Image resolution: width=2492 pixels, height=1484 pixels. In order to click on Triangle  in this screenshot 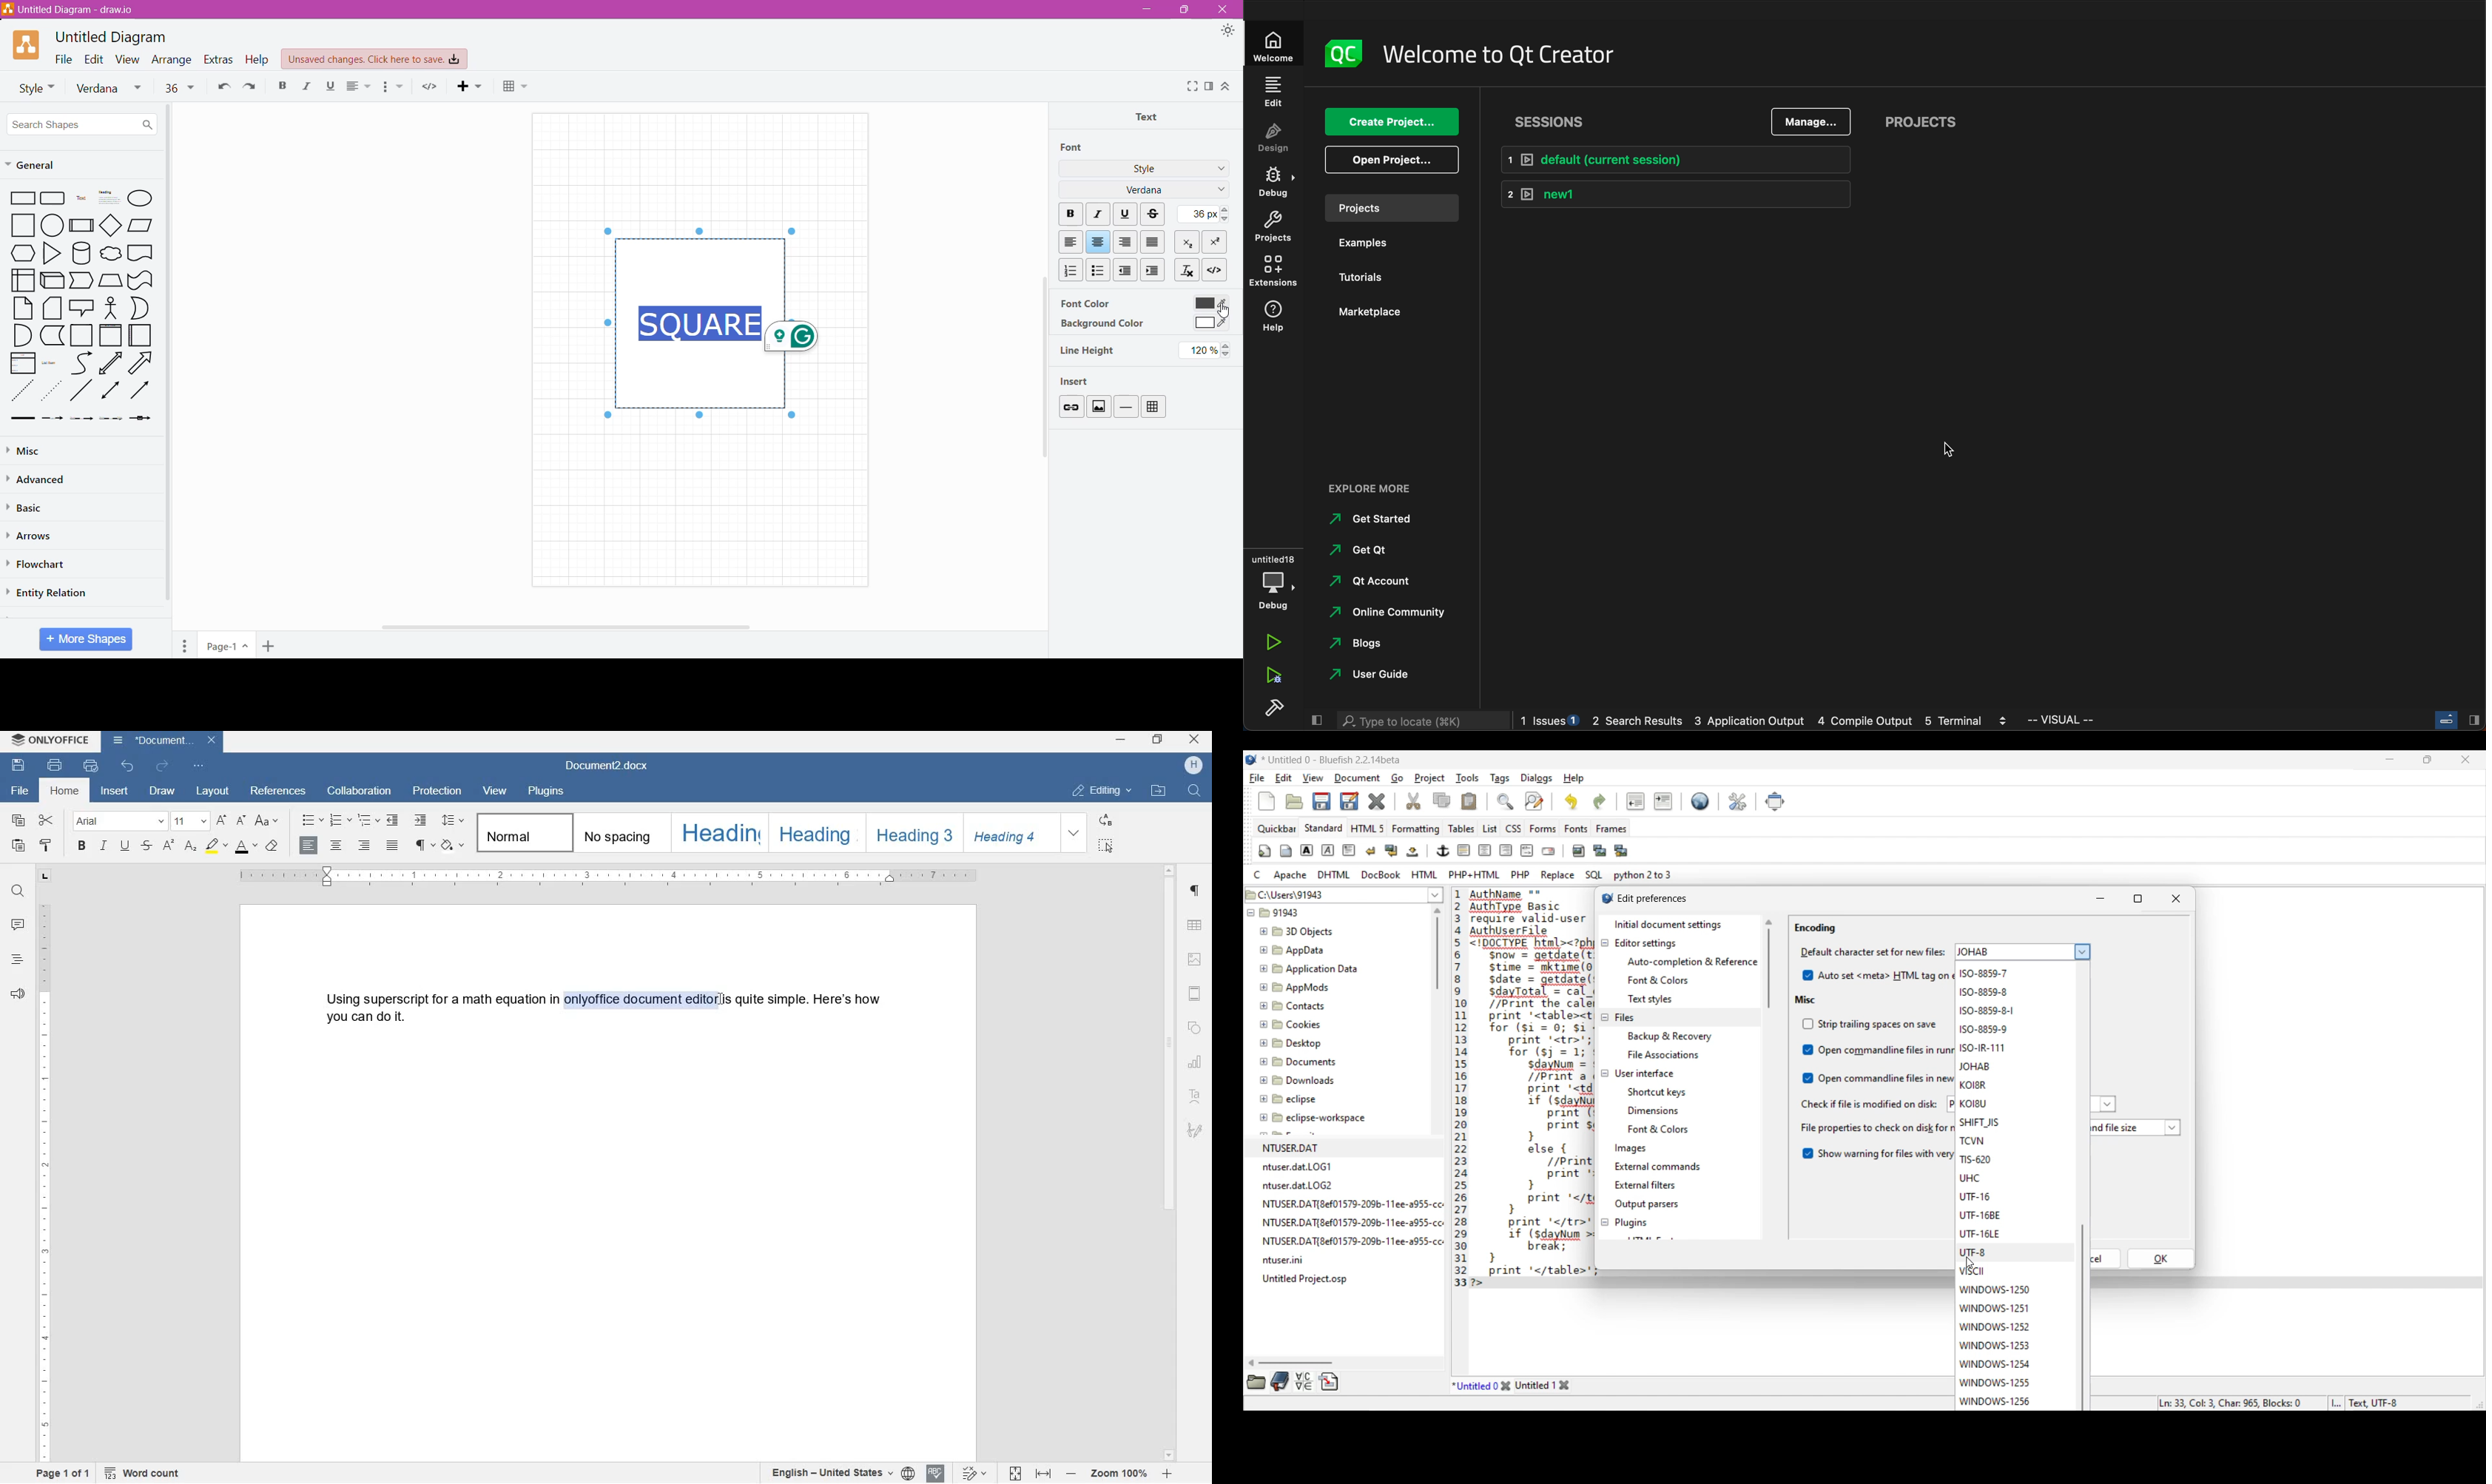, I will do `click(51, 252)`.